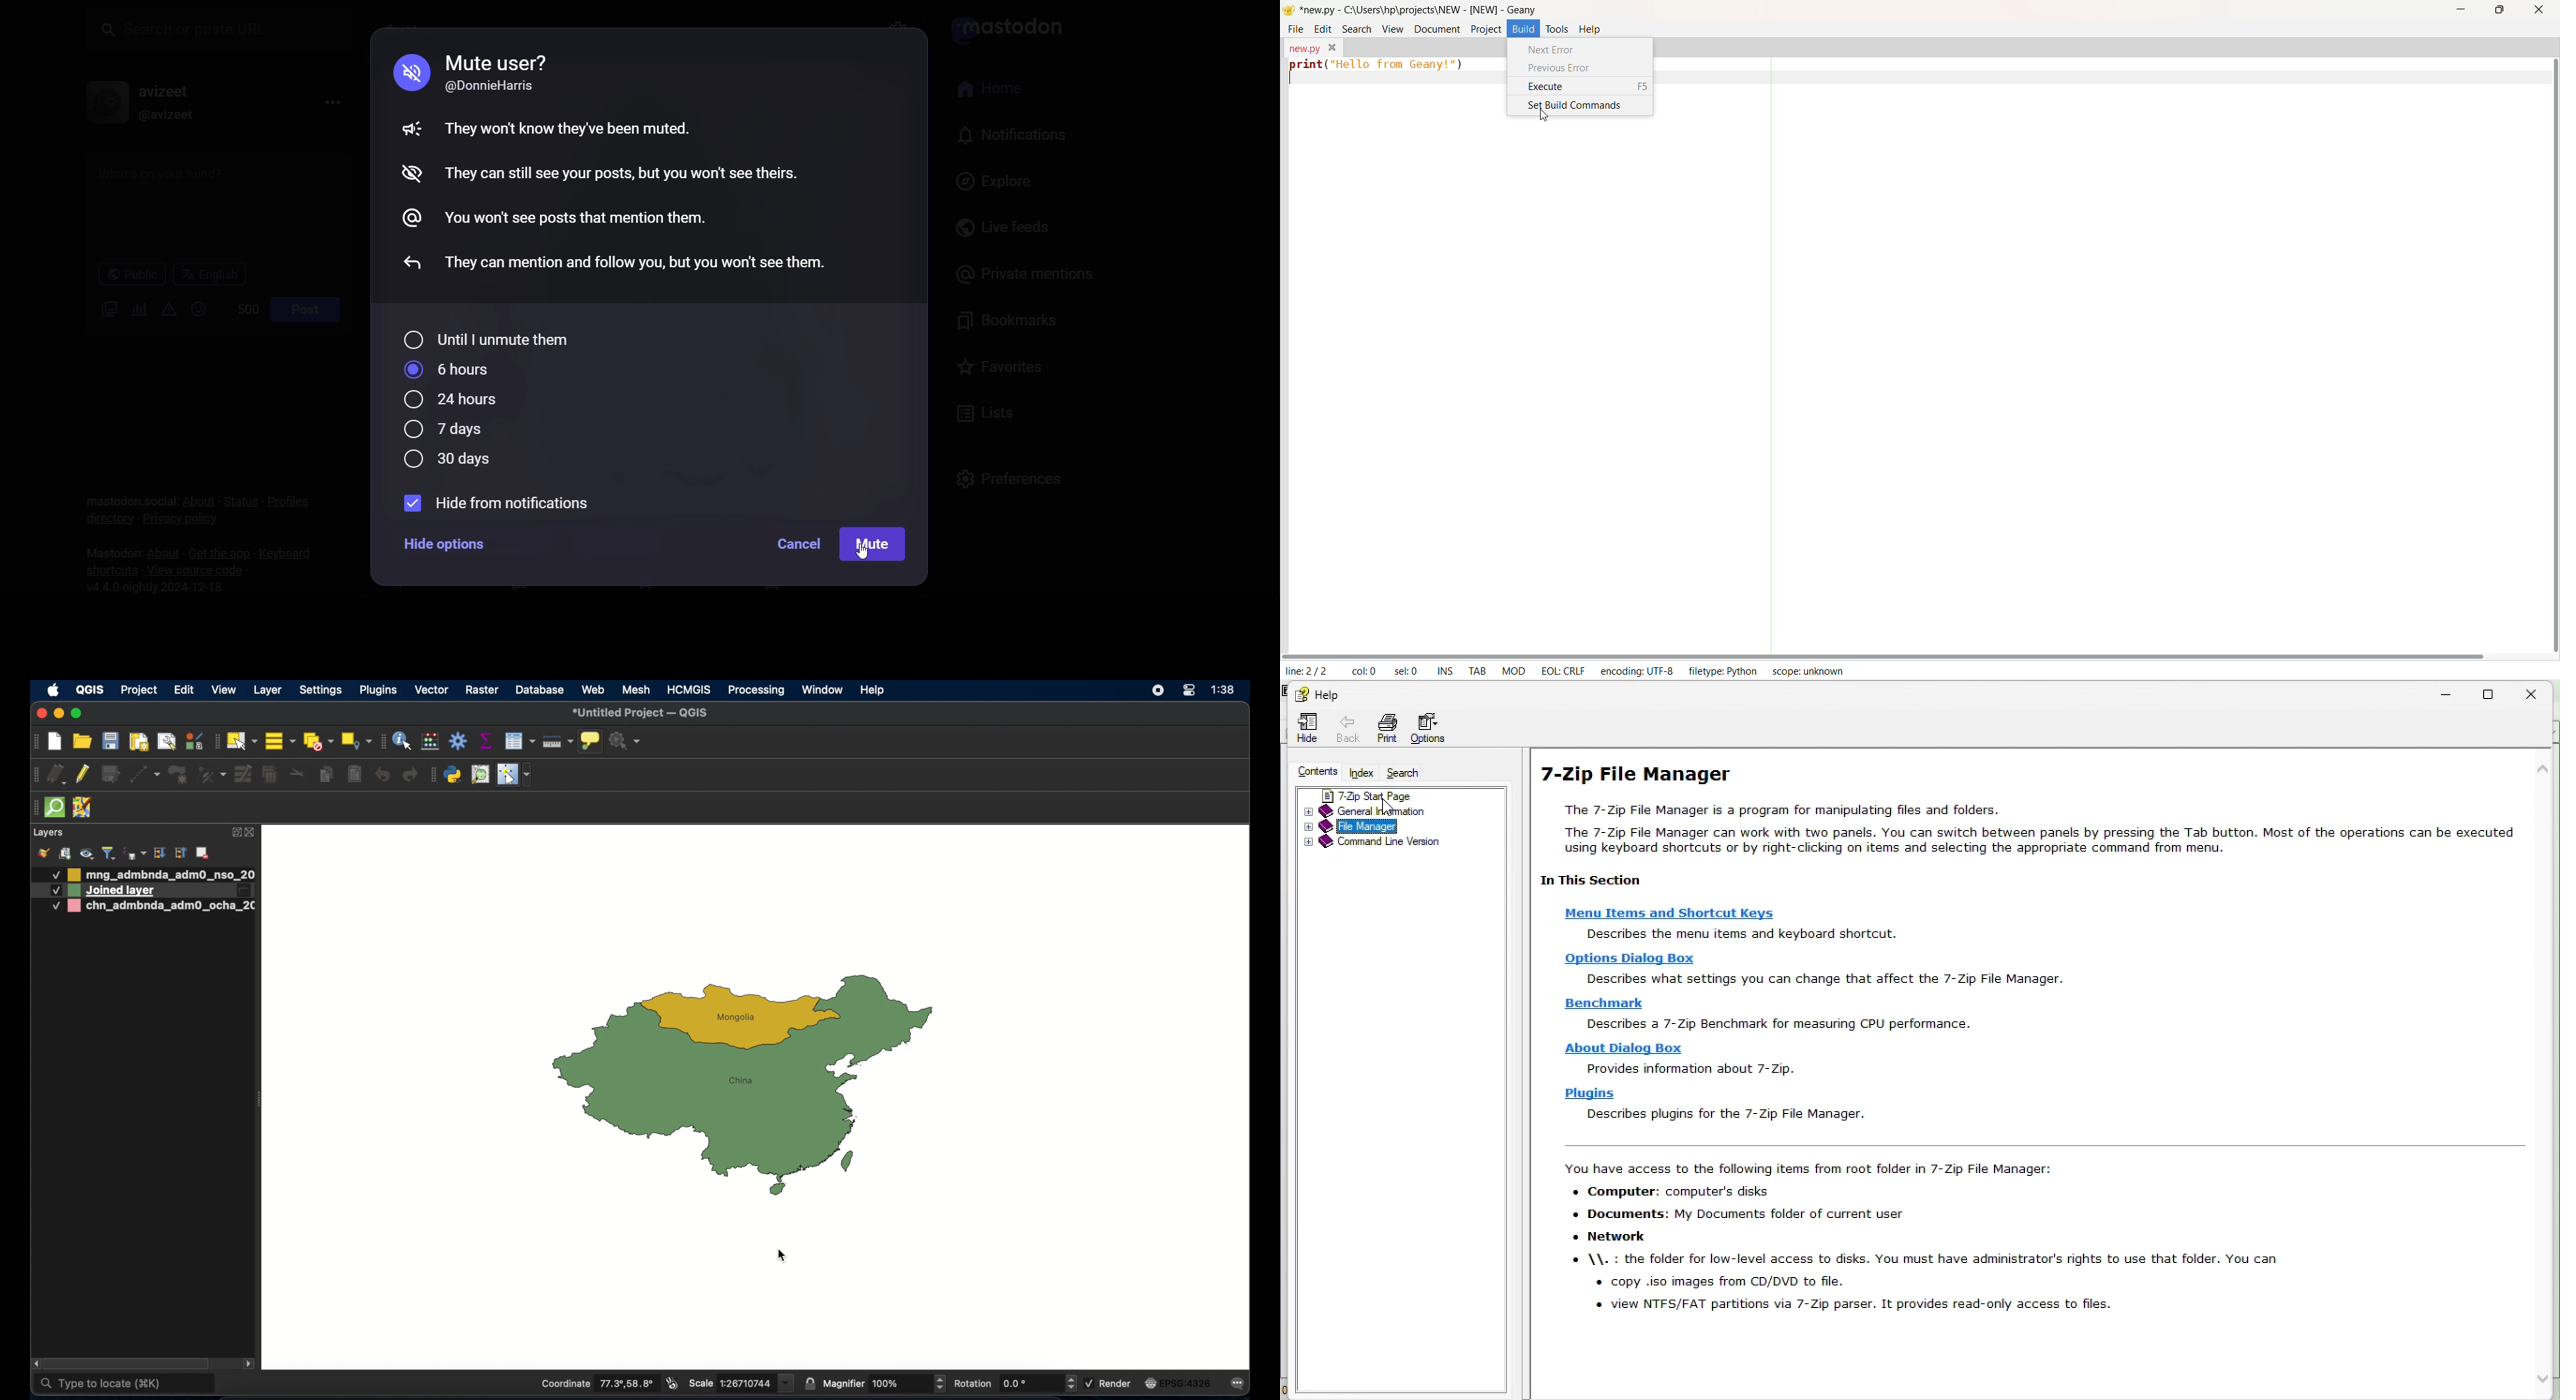 Image resolution: width=2576 pixels, height=1400 pixels. Describe the element at coordinates (409, 175) in the screenshot. I see `hide` at that location.